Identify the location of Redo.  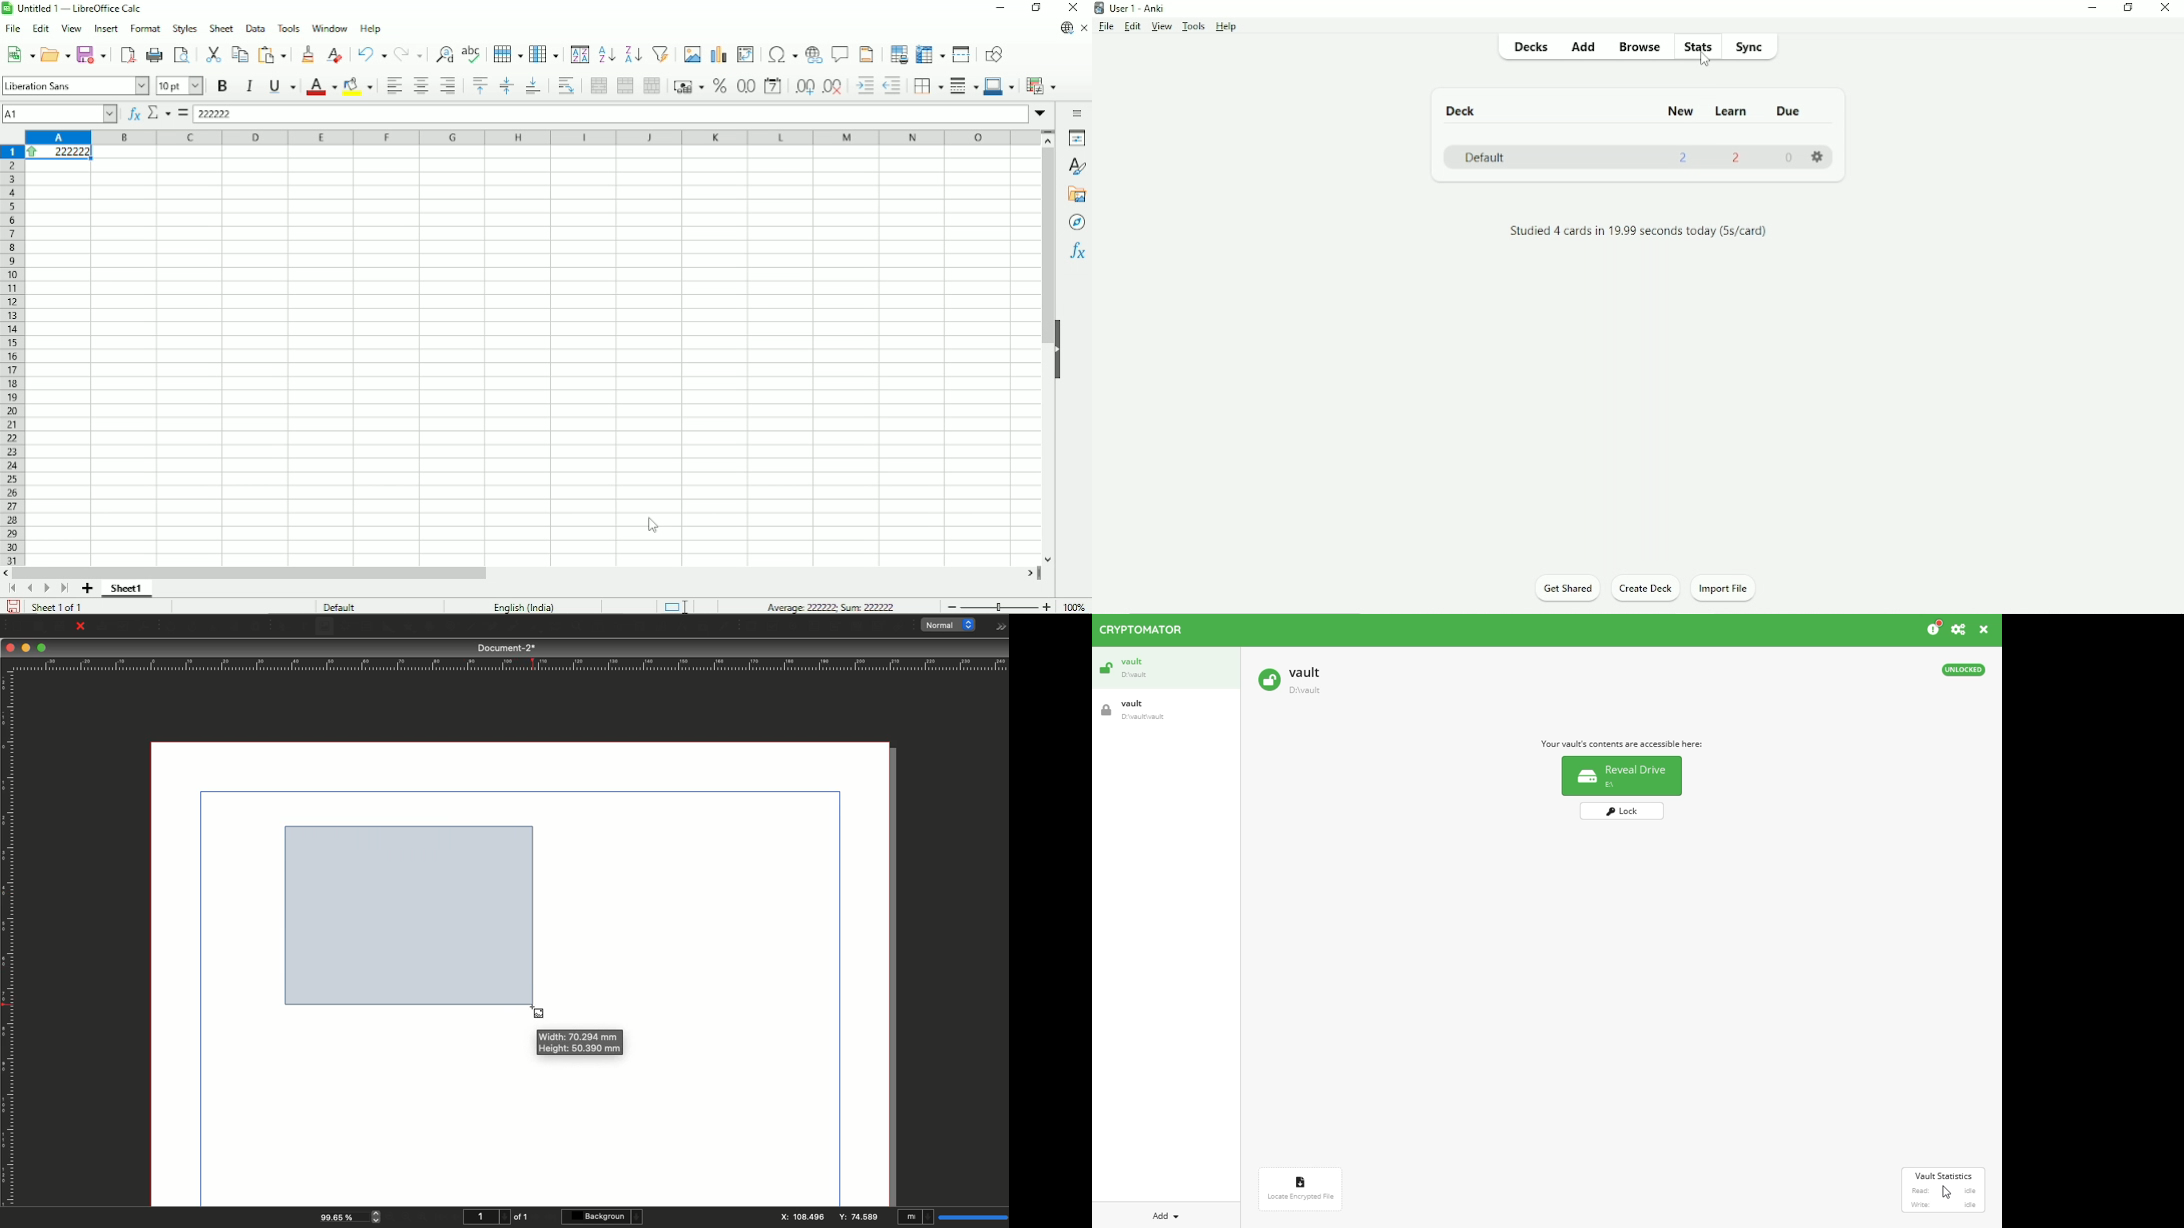
(410, 53).